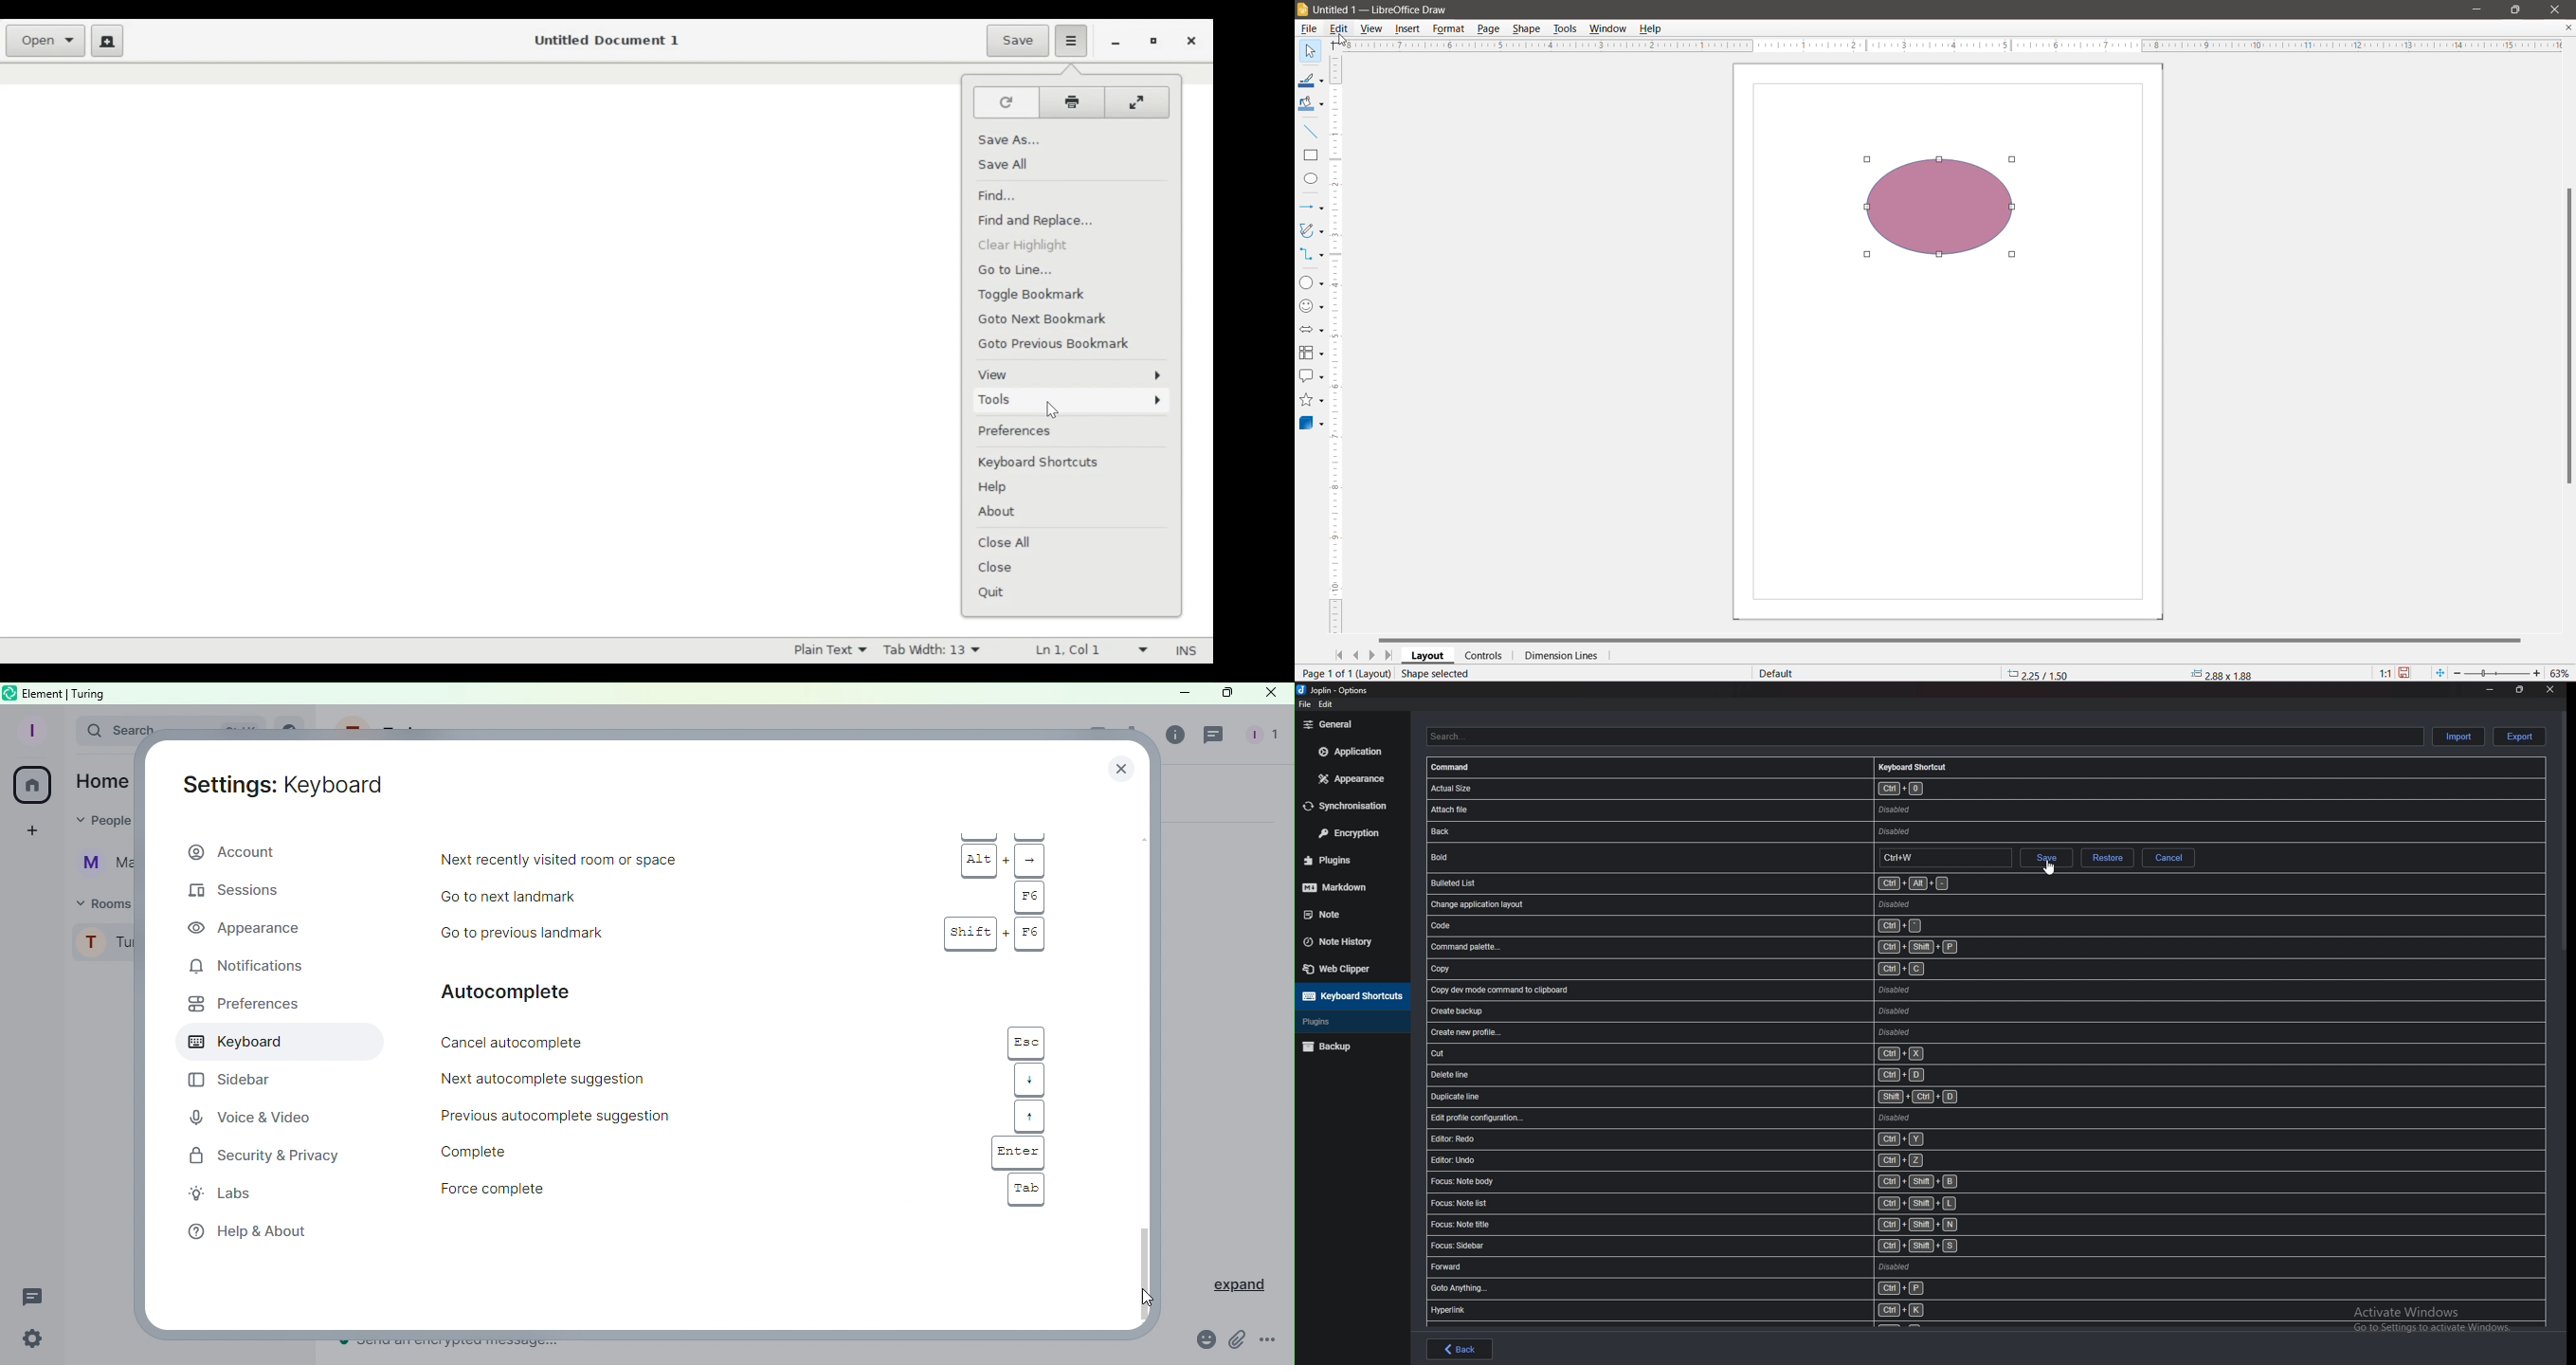 The height and width of the screenshot is (1372, 2576). I want to click on shortcut, so click(1732, 1203).